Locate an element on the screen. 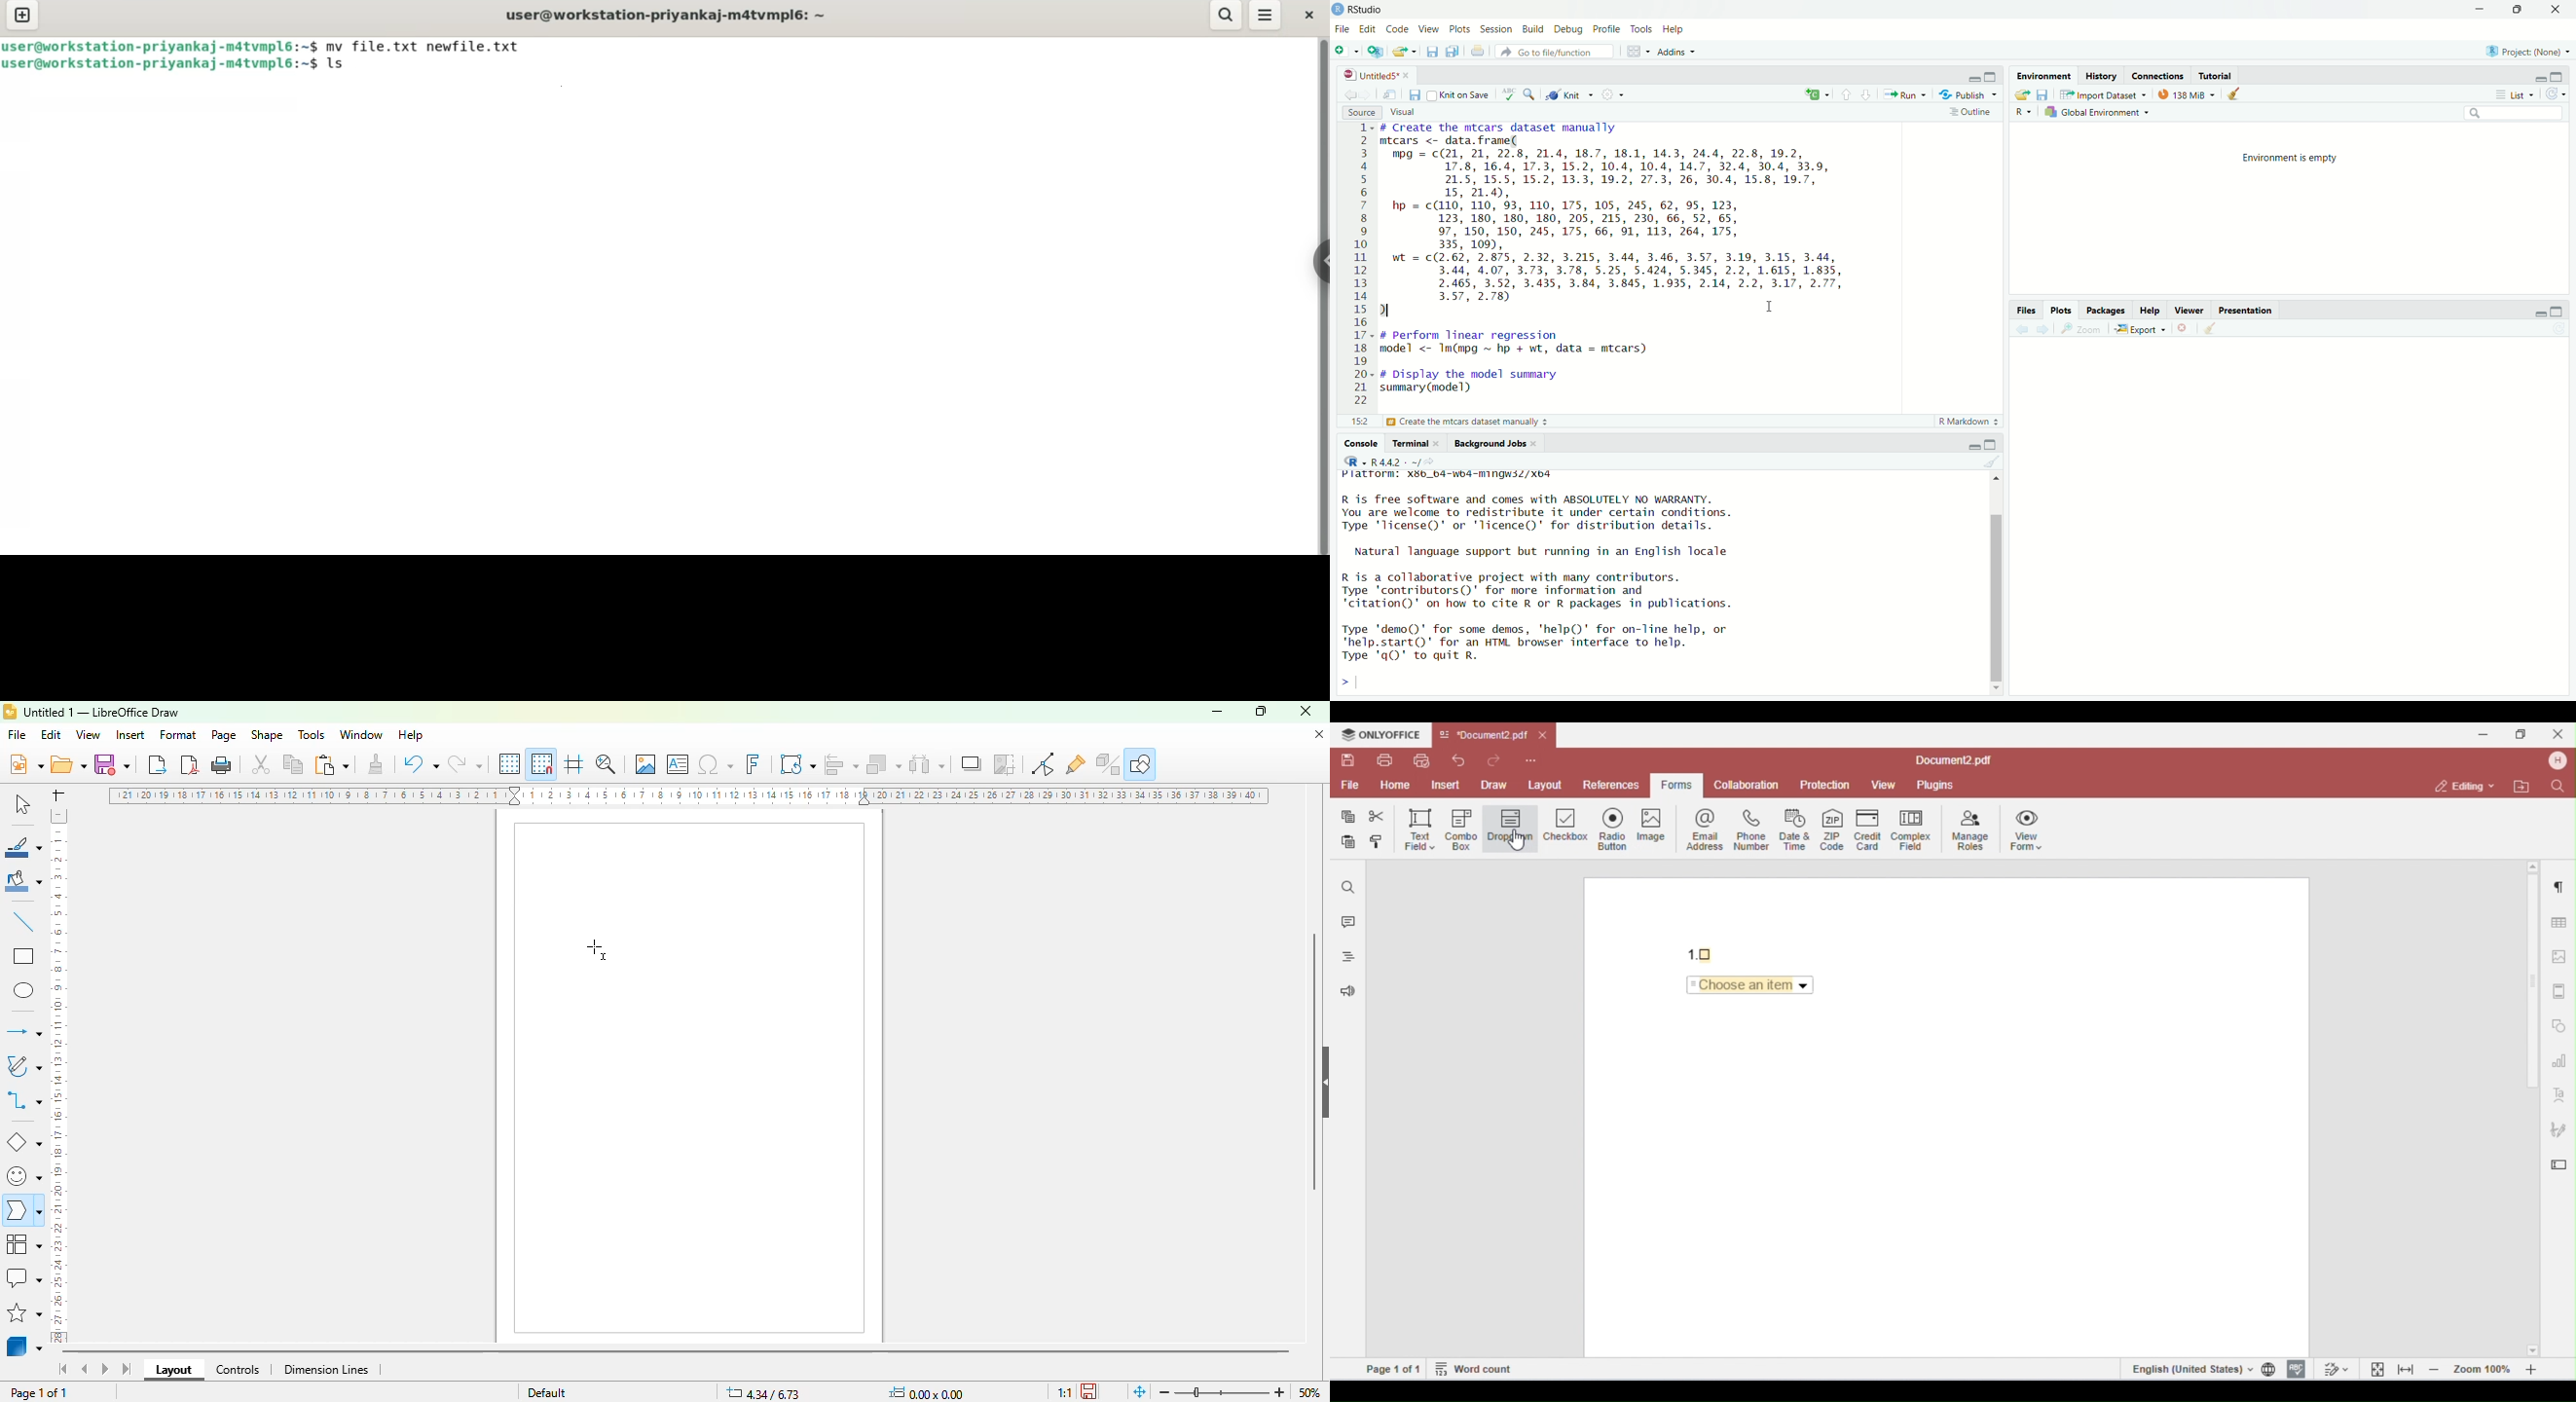 The image size is (2576, 1428). export is located at coordinates (2141, 330).